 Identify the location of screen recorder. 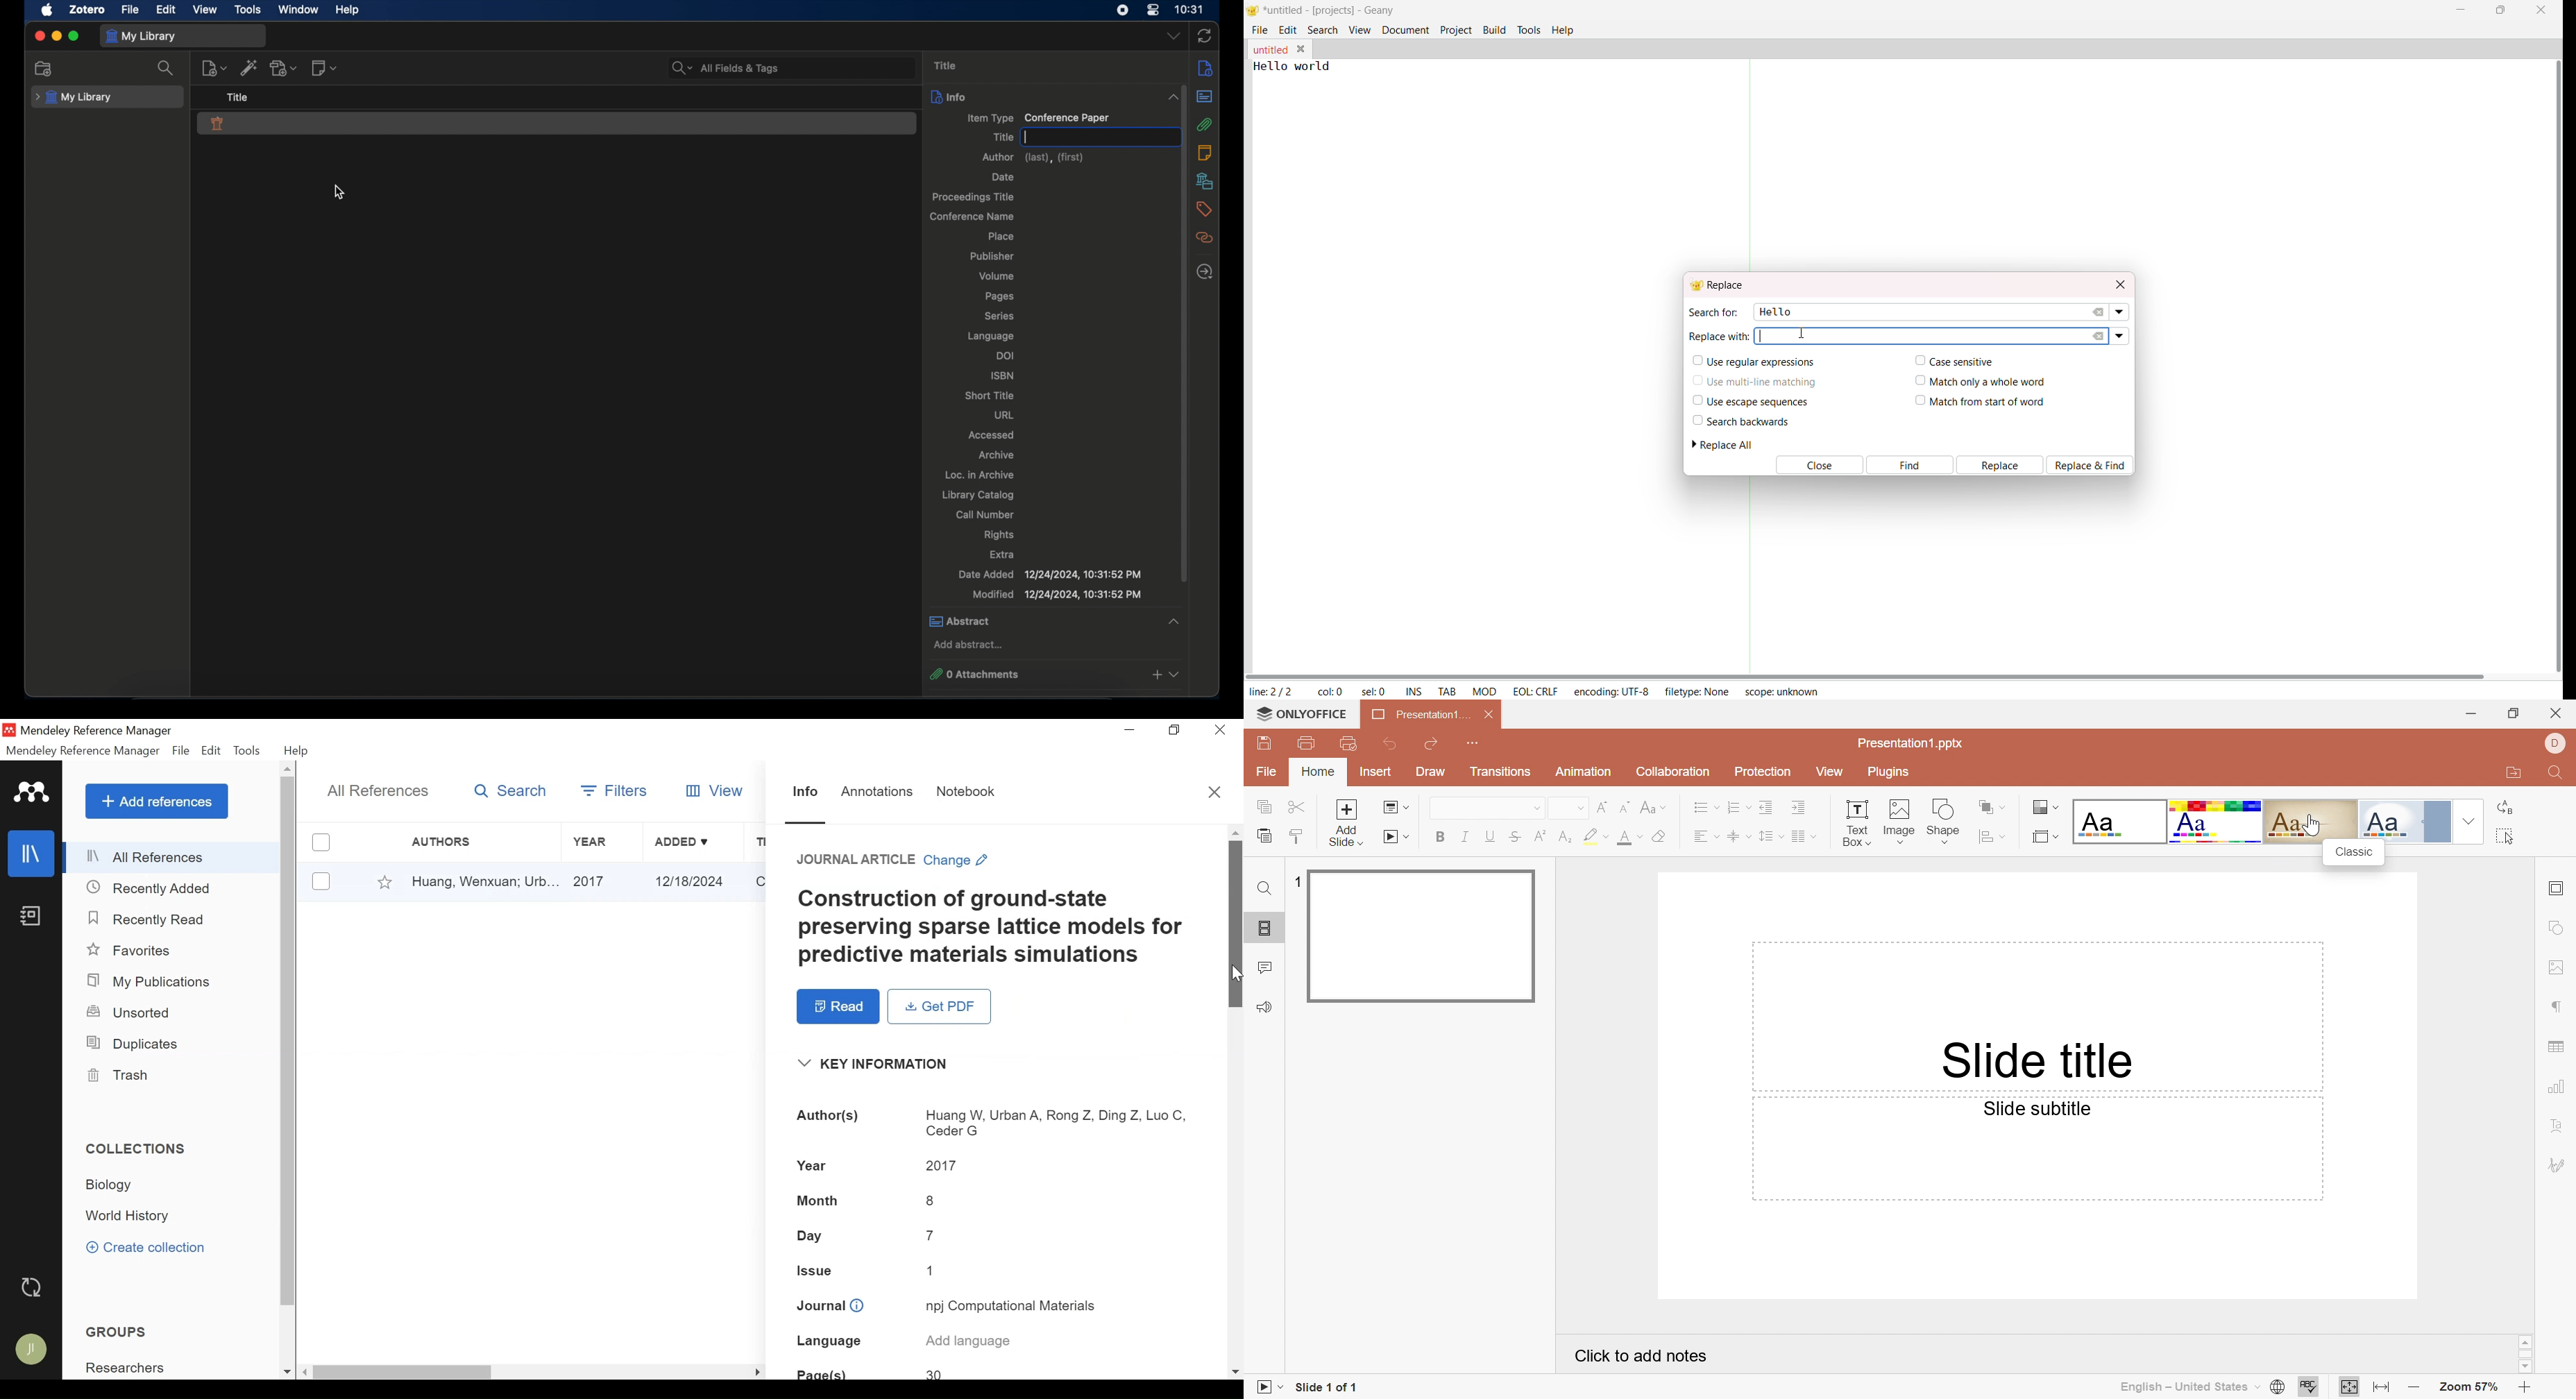
(1122, 10).